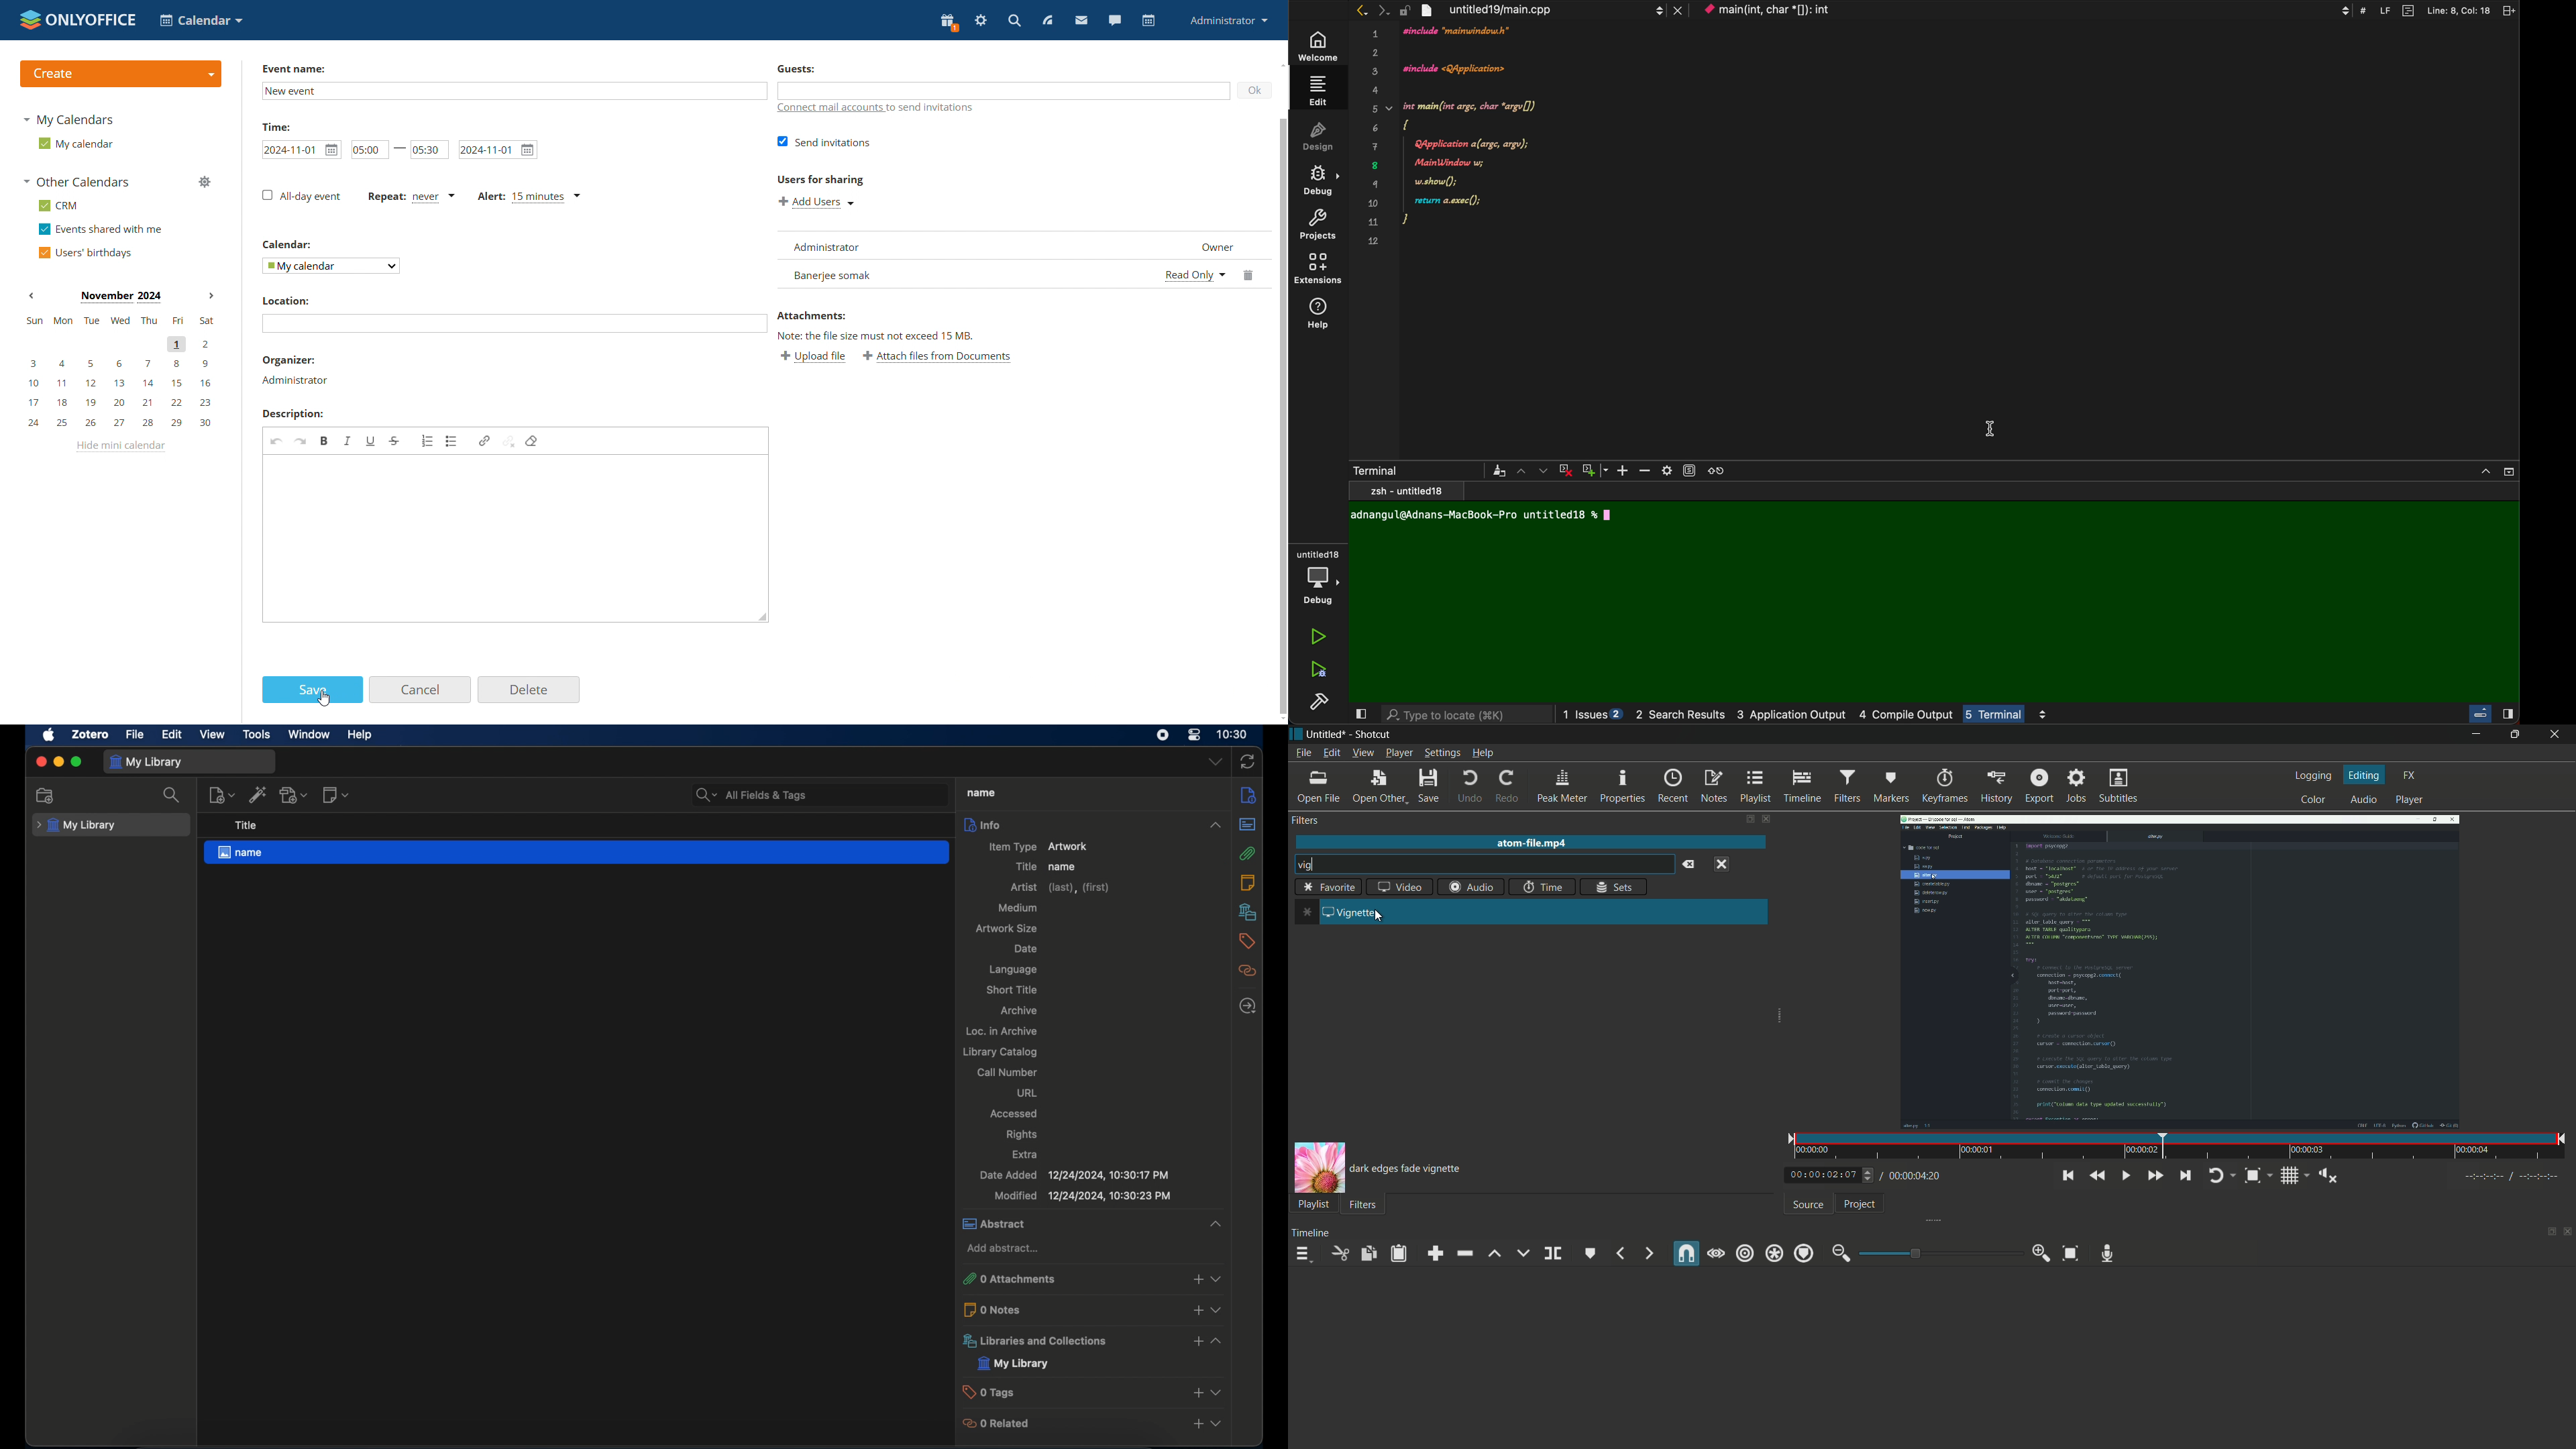 Image resolution: width=2576 pixels, height=1456 pixels. I want to click on Description, so click(292, 415).